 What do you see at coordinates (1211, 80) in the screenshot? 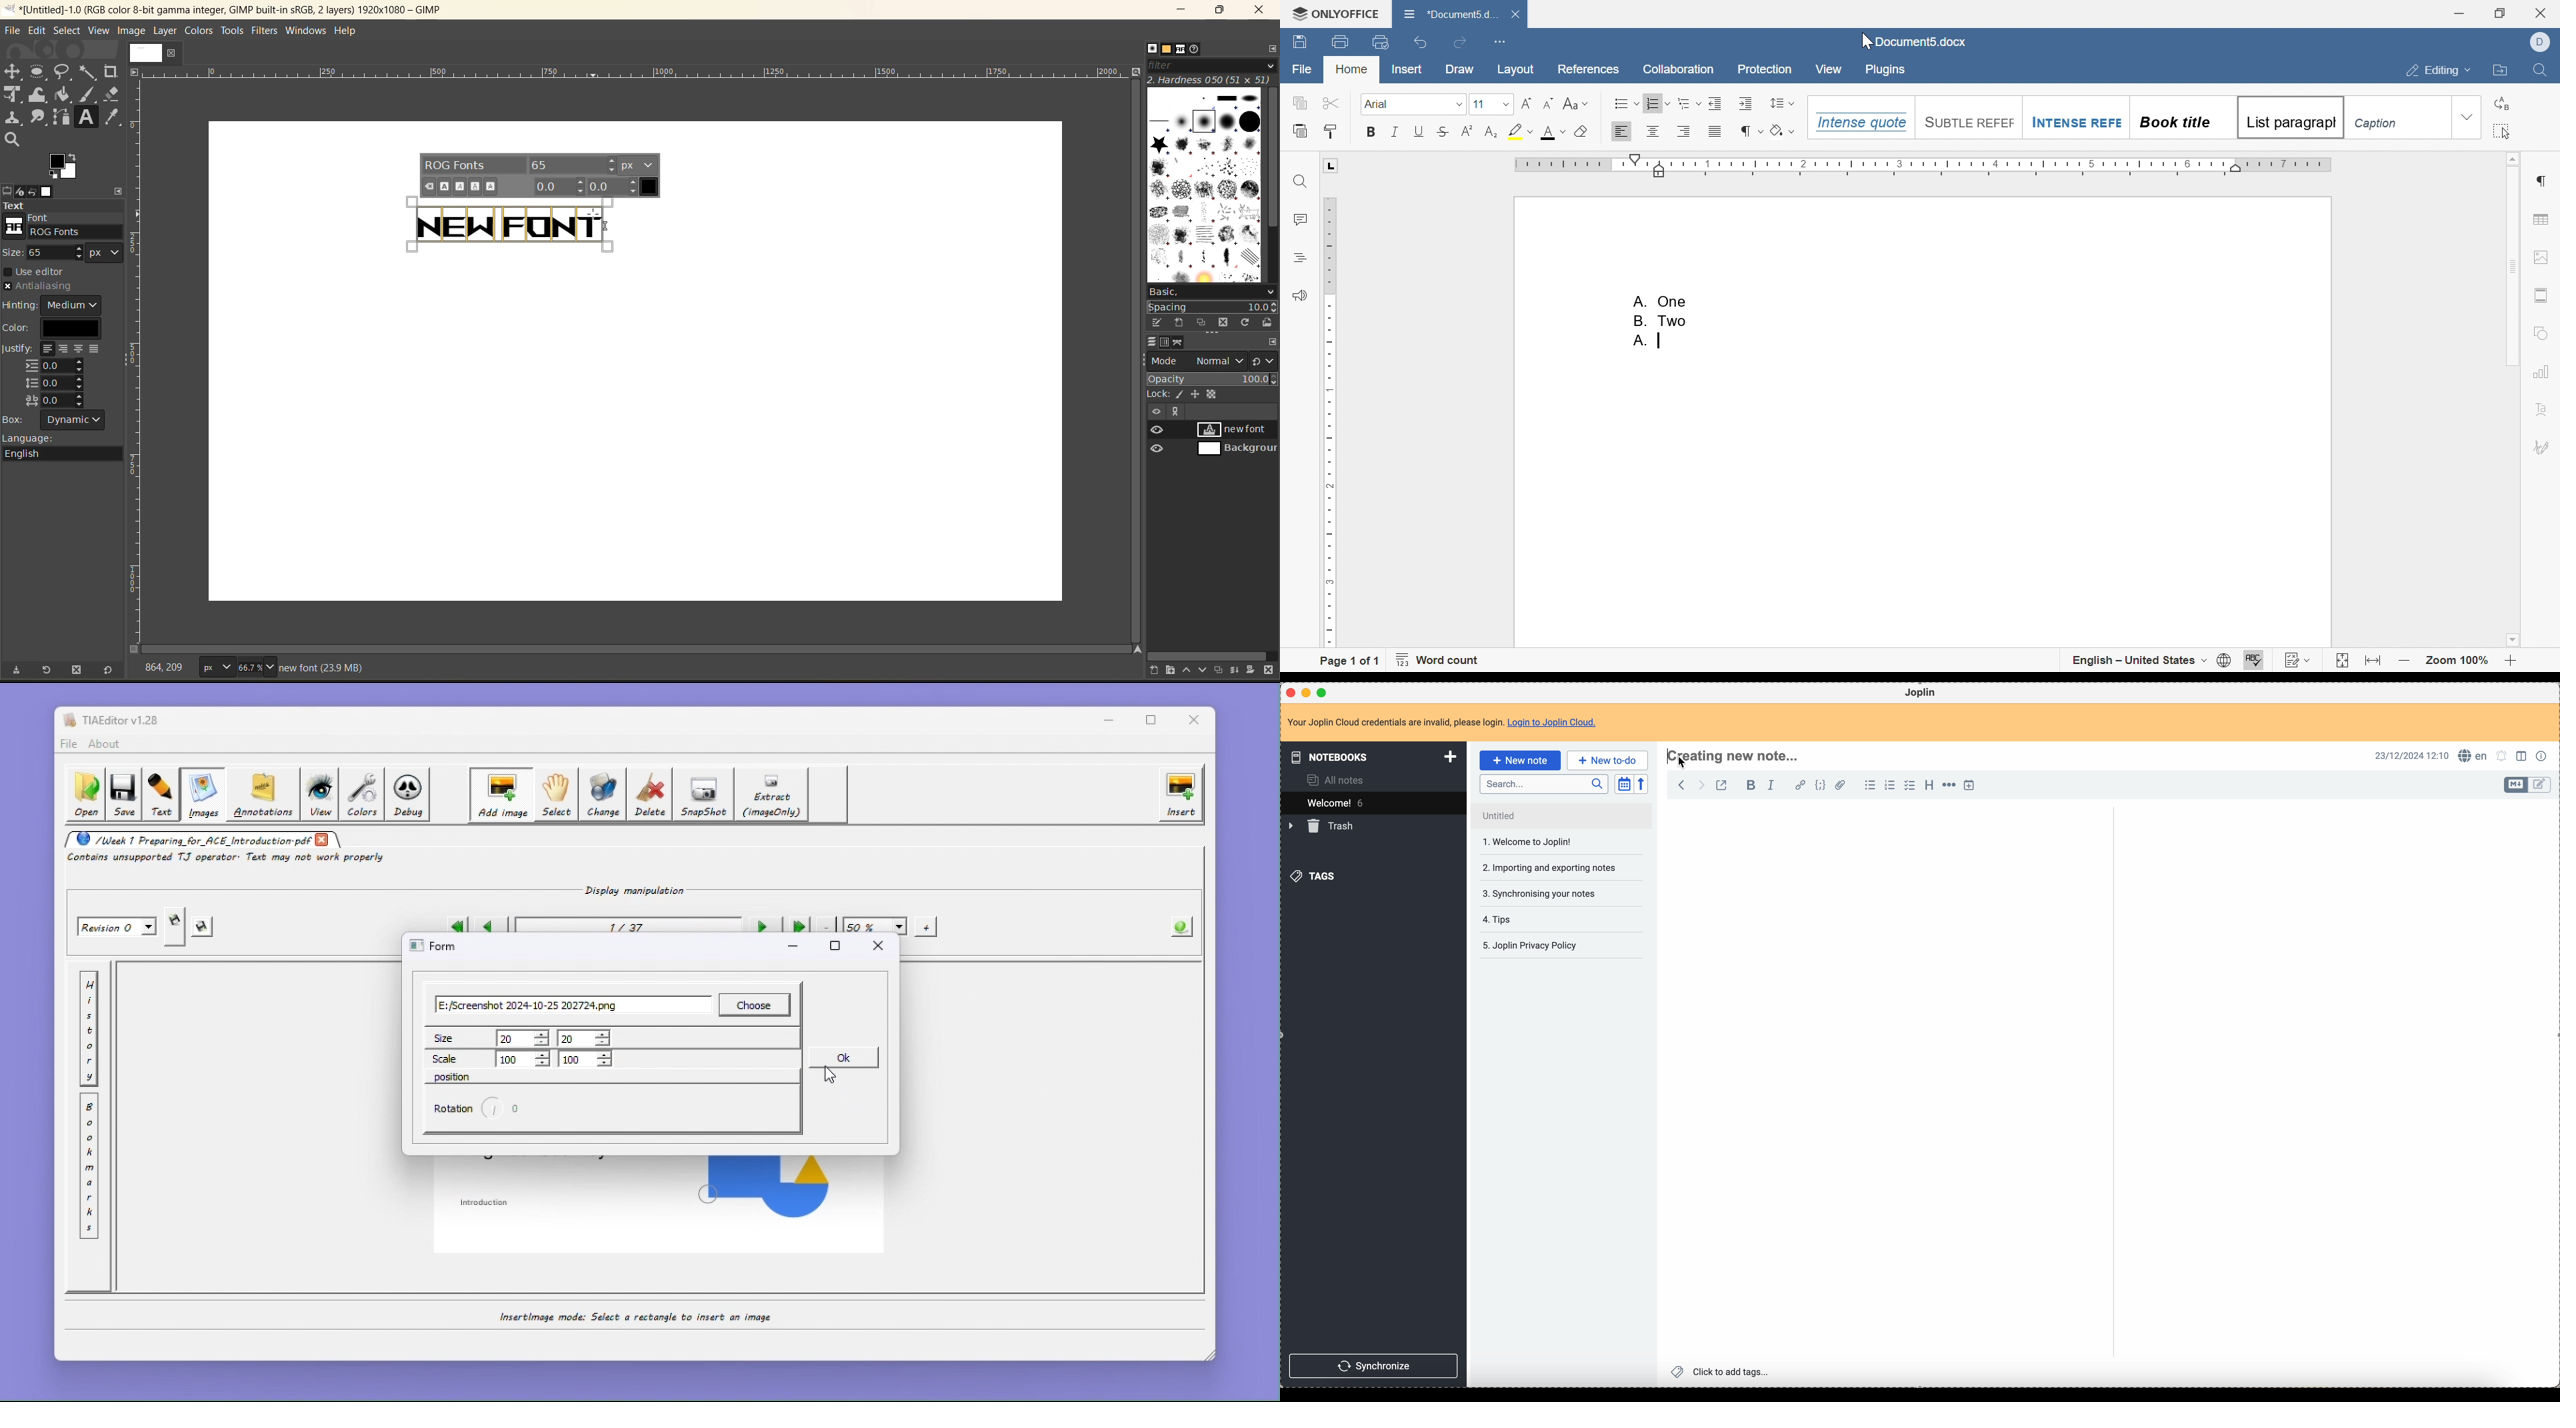
I see `hardness` at bounding box center [1211, 80].